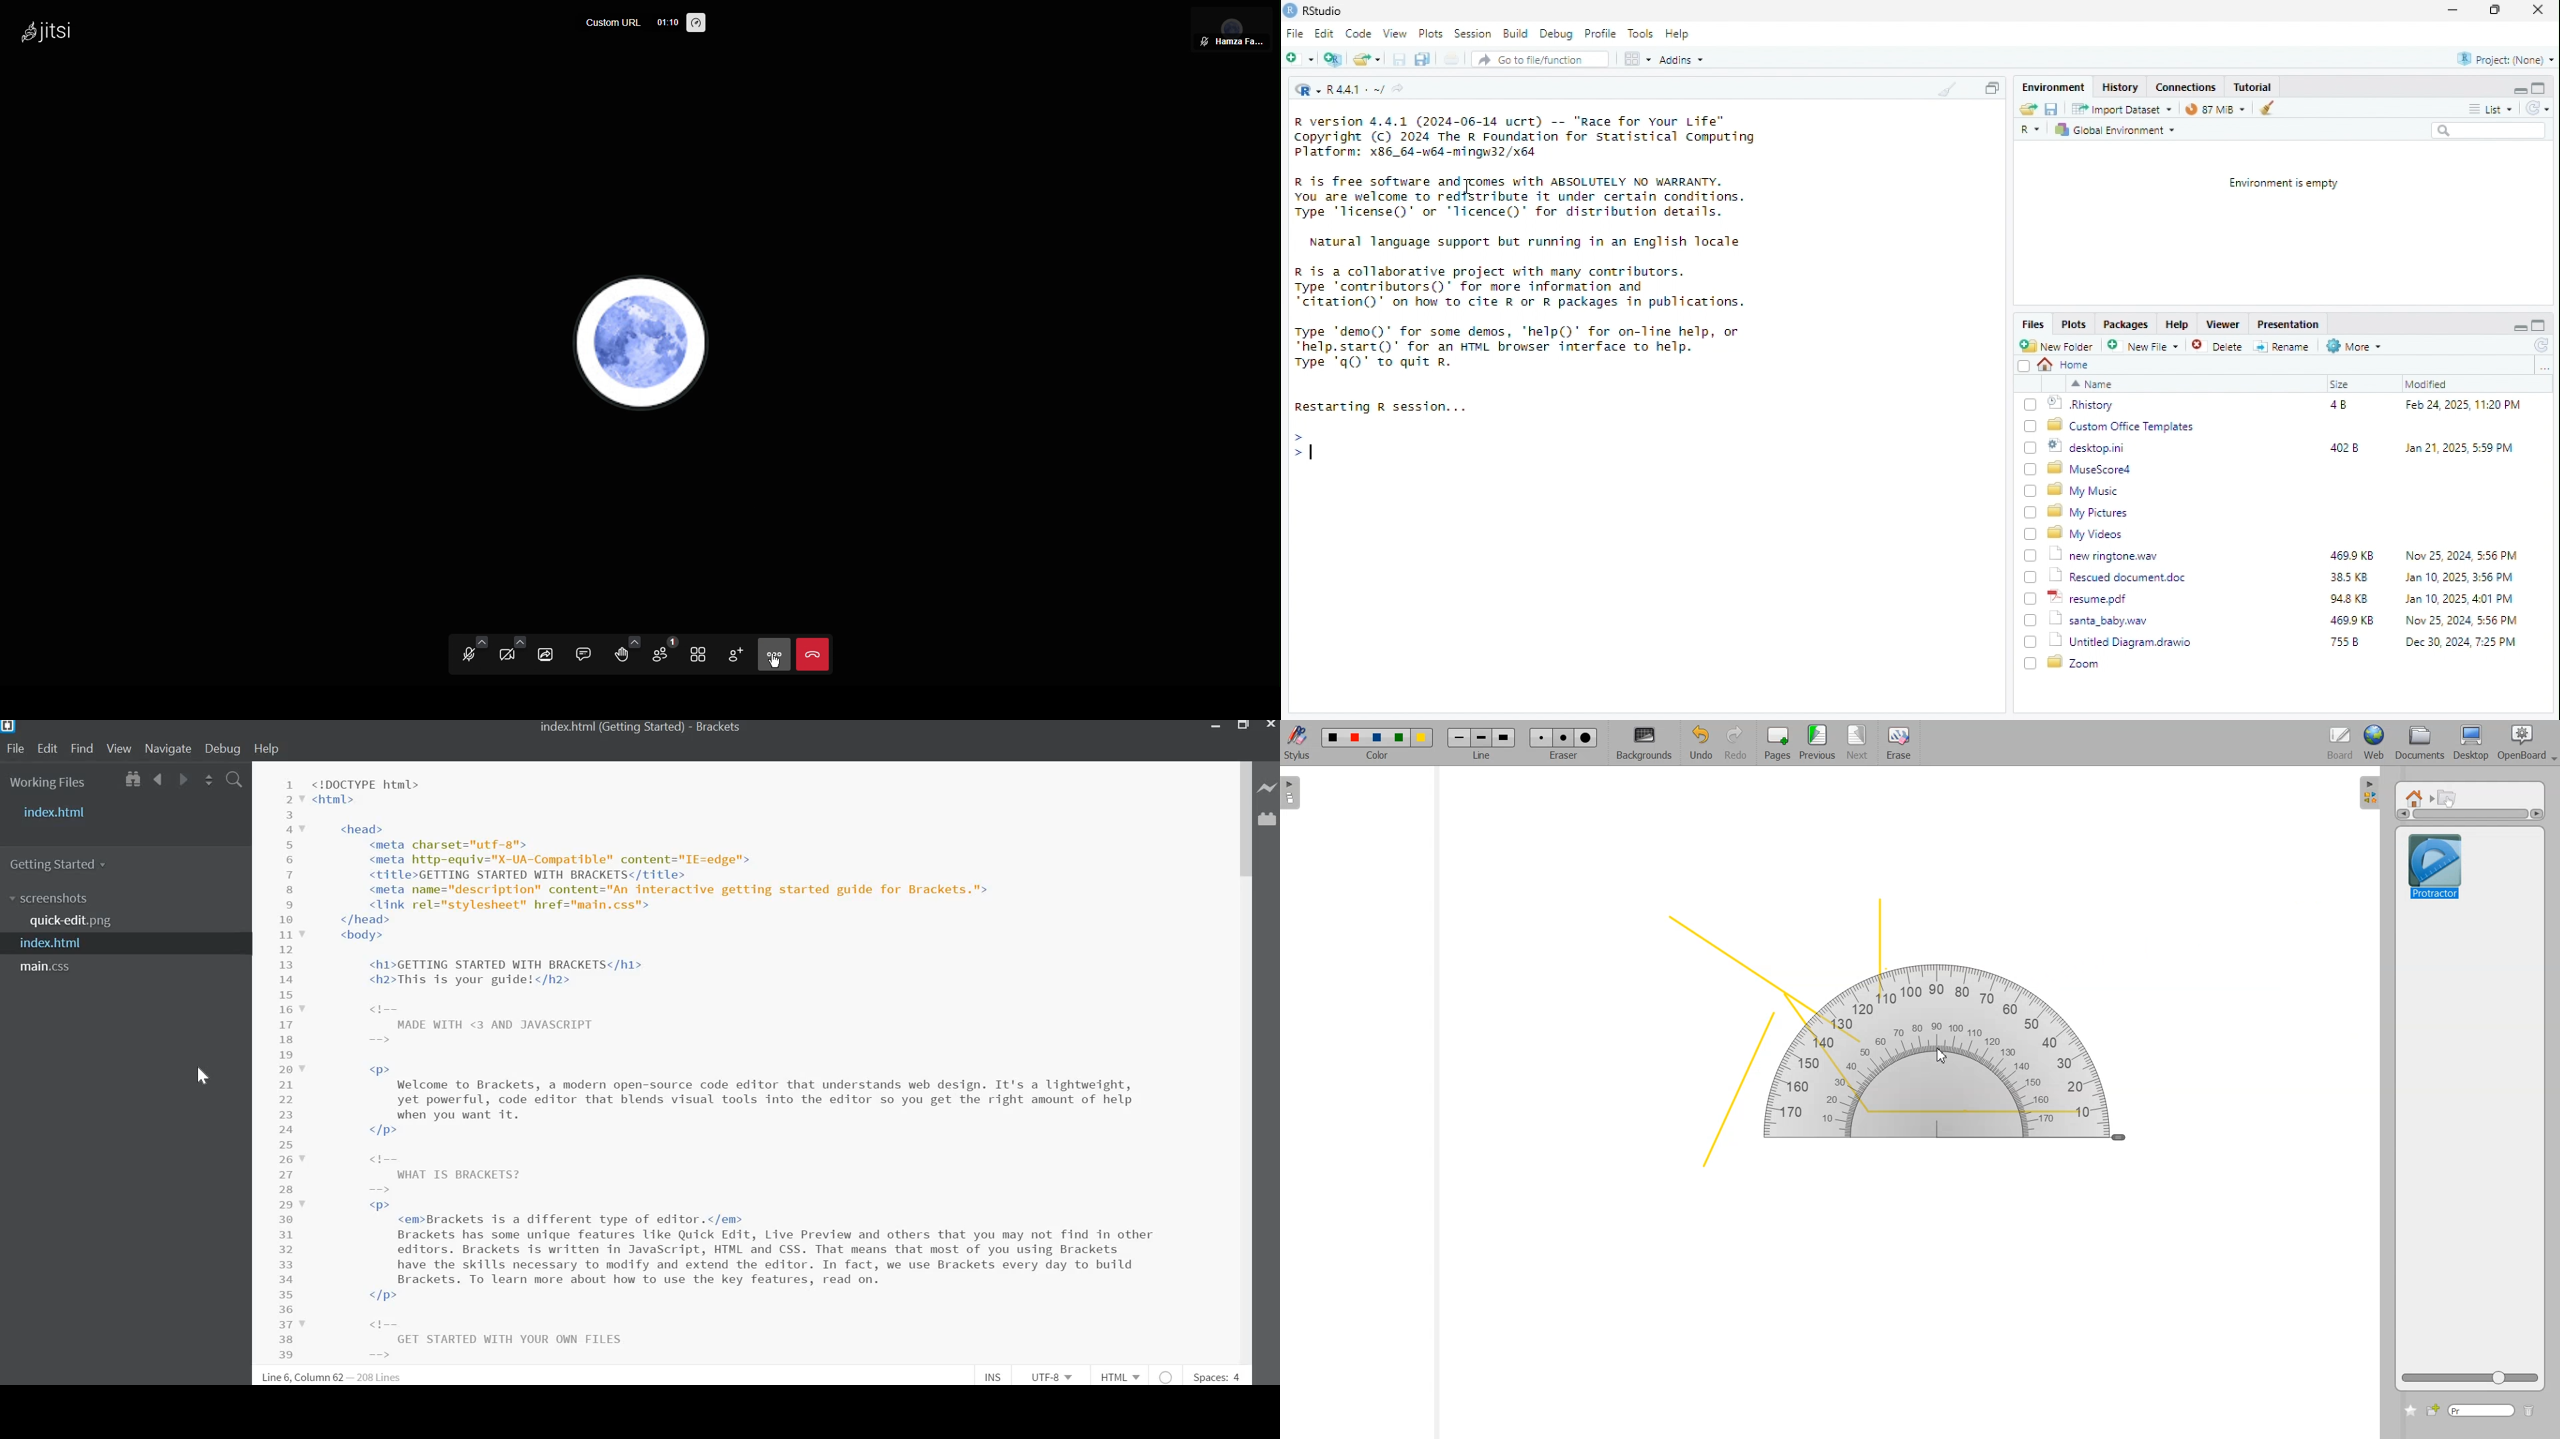 Image resolution: width=2576 pixels, height=1456 pixels. What do you see at coordinates (2270, 107) in the screenshot?
I see `clean` at bounding box center [2270, 107].